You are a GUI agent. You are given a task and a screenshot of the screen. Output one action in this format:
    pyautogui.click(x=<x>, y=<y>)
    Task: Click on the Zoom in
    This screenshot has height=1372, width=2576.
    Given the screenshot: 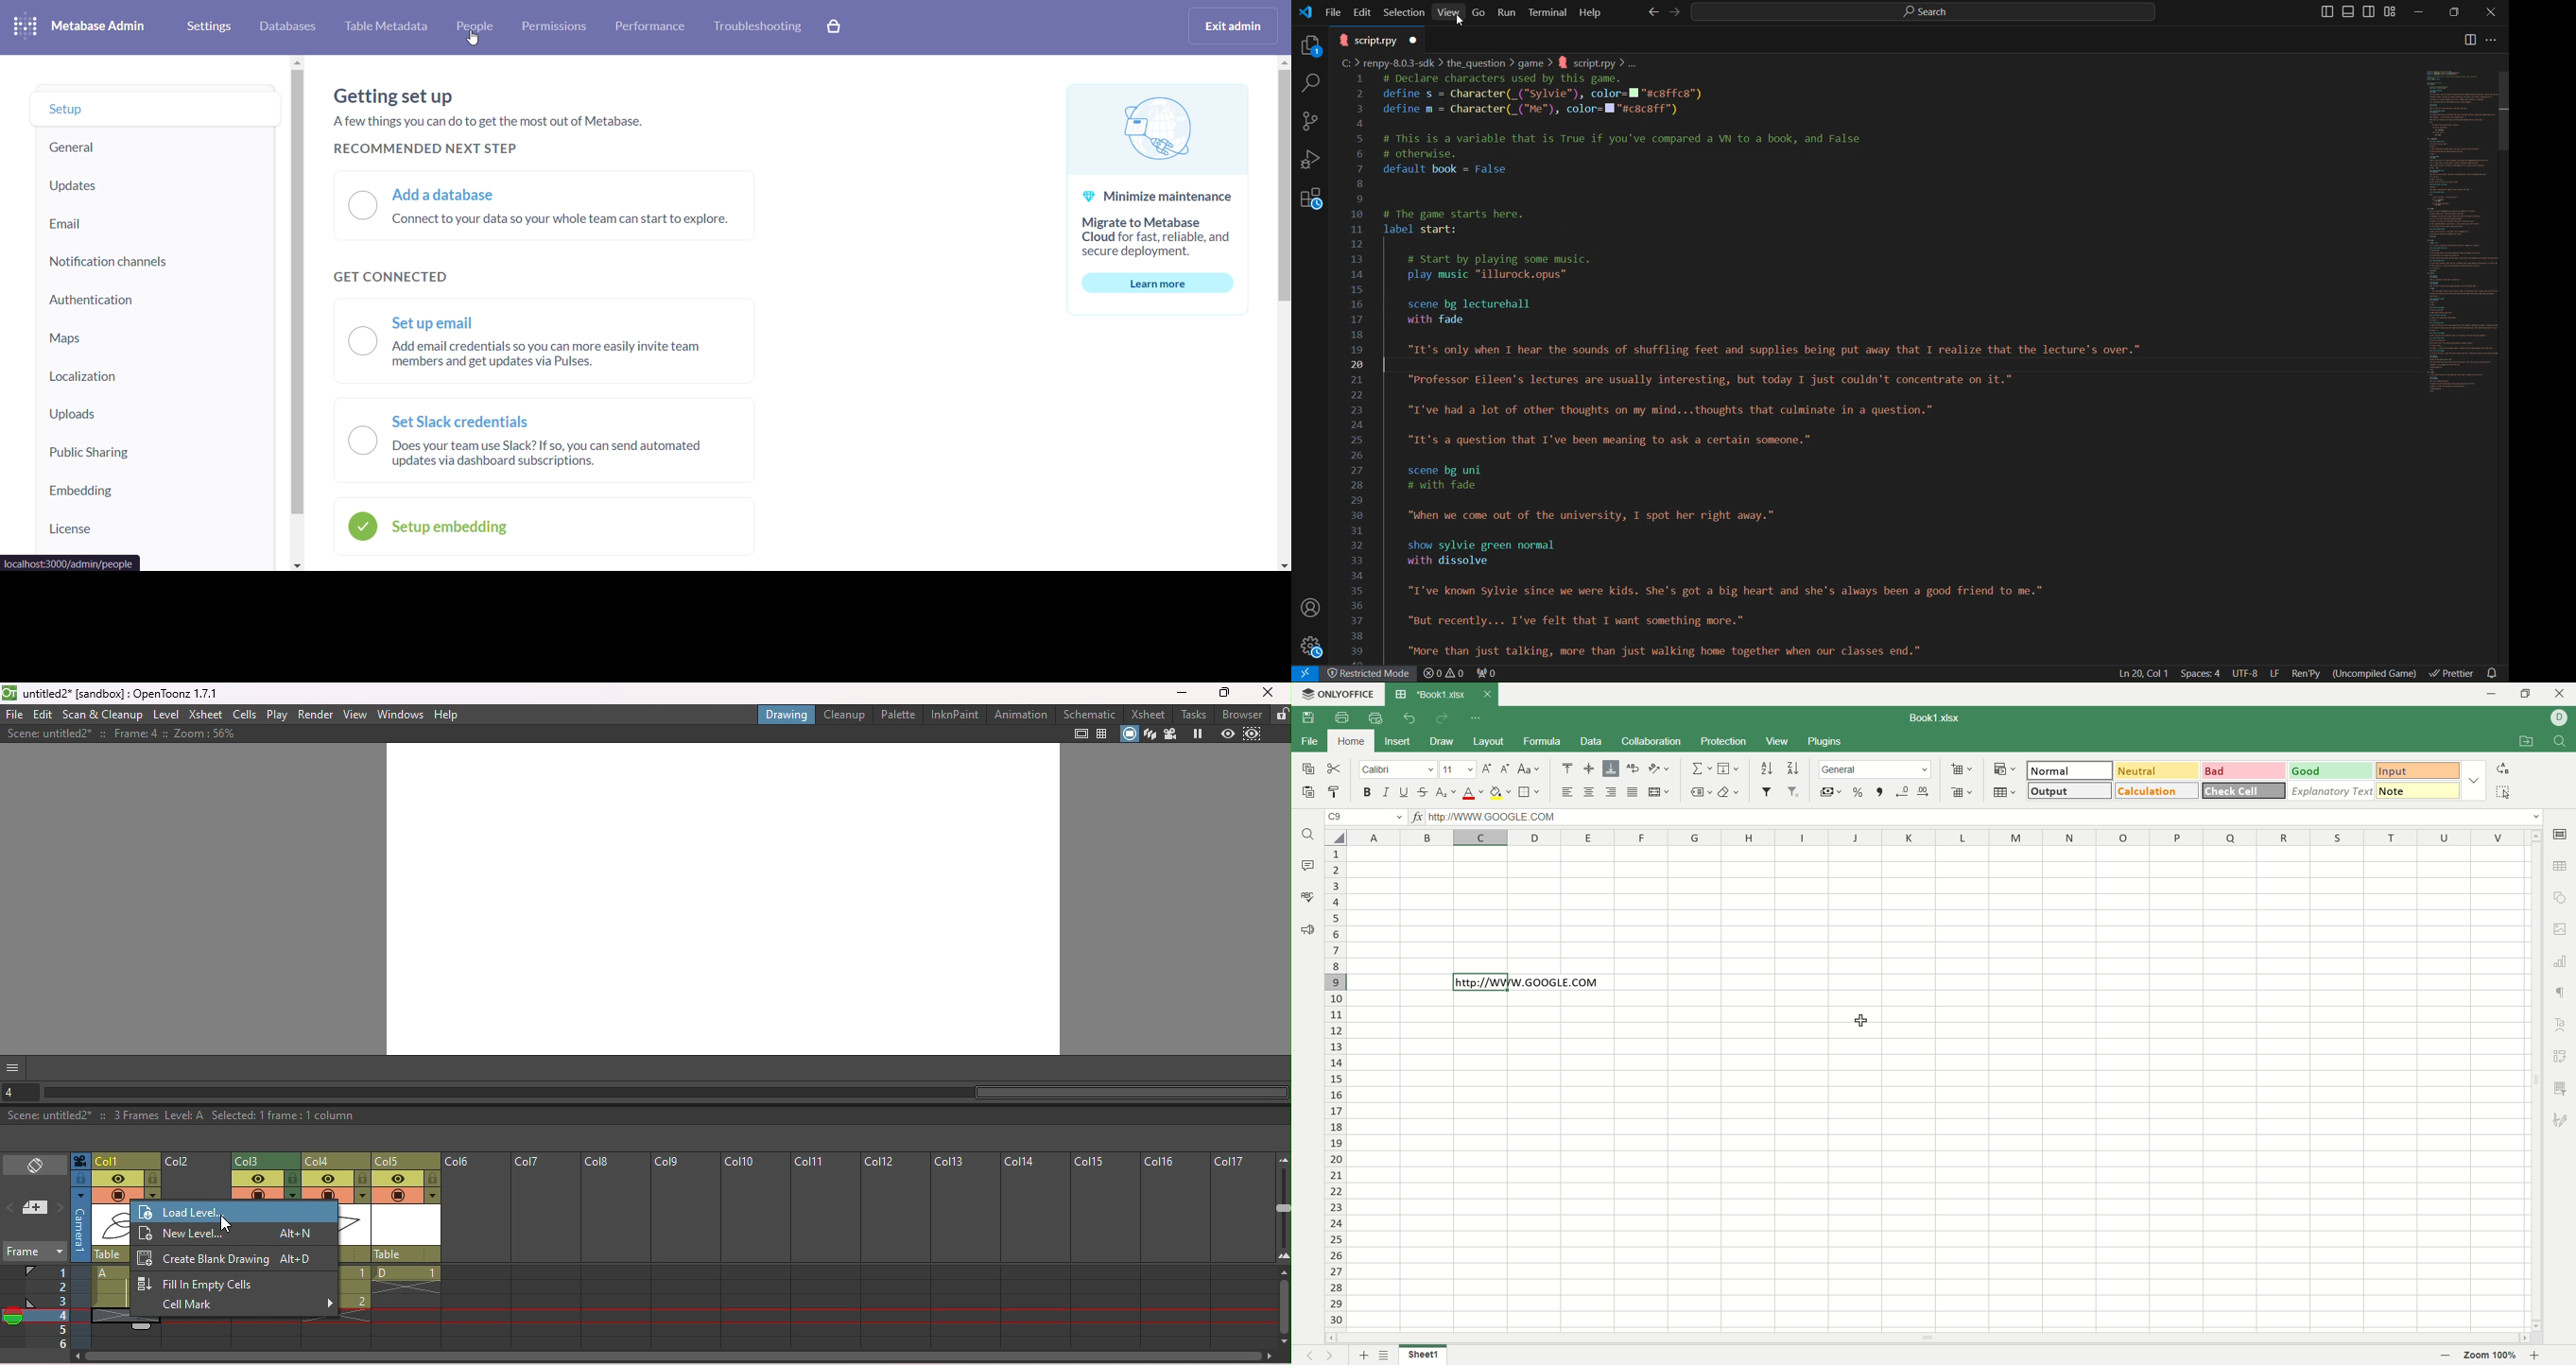 What is the action you would take?
    pyautogui.click(x=1283, y=1259)
    